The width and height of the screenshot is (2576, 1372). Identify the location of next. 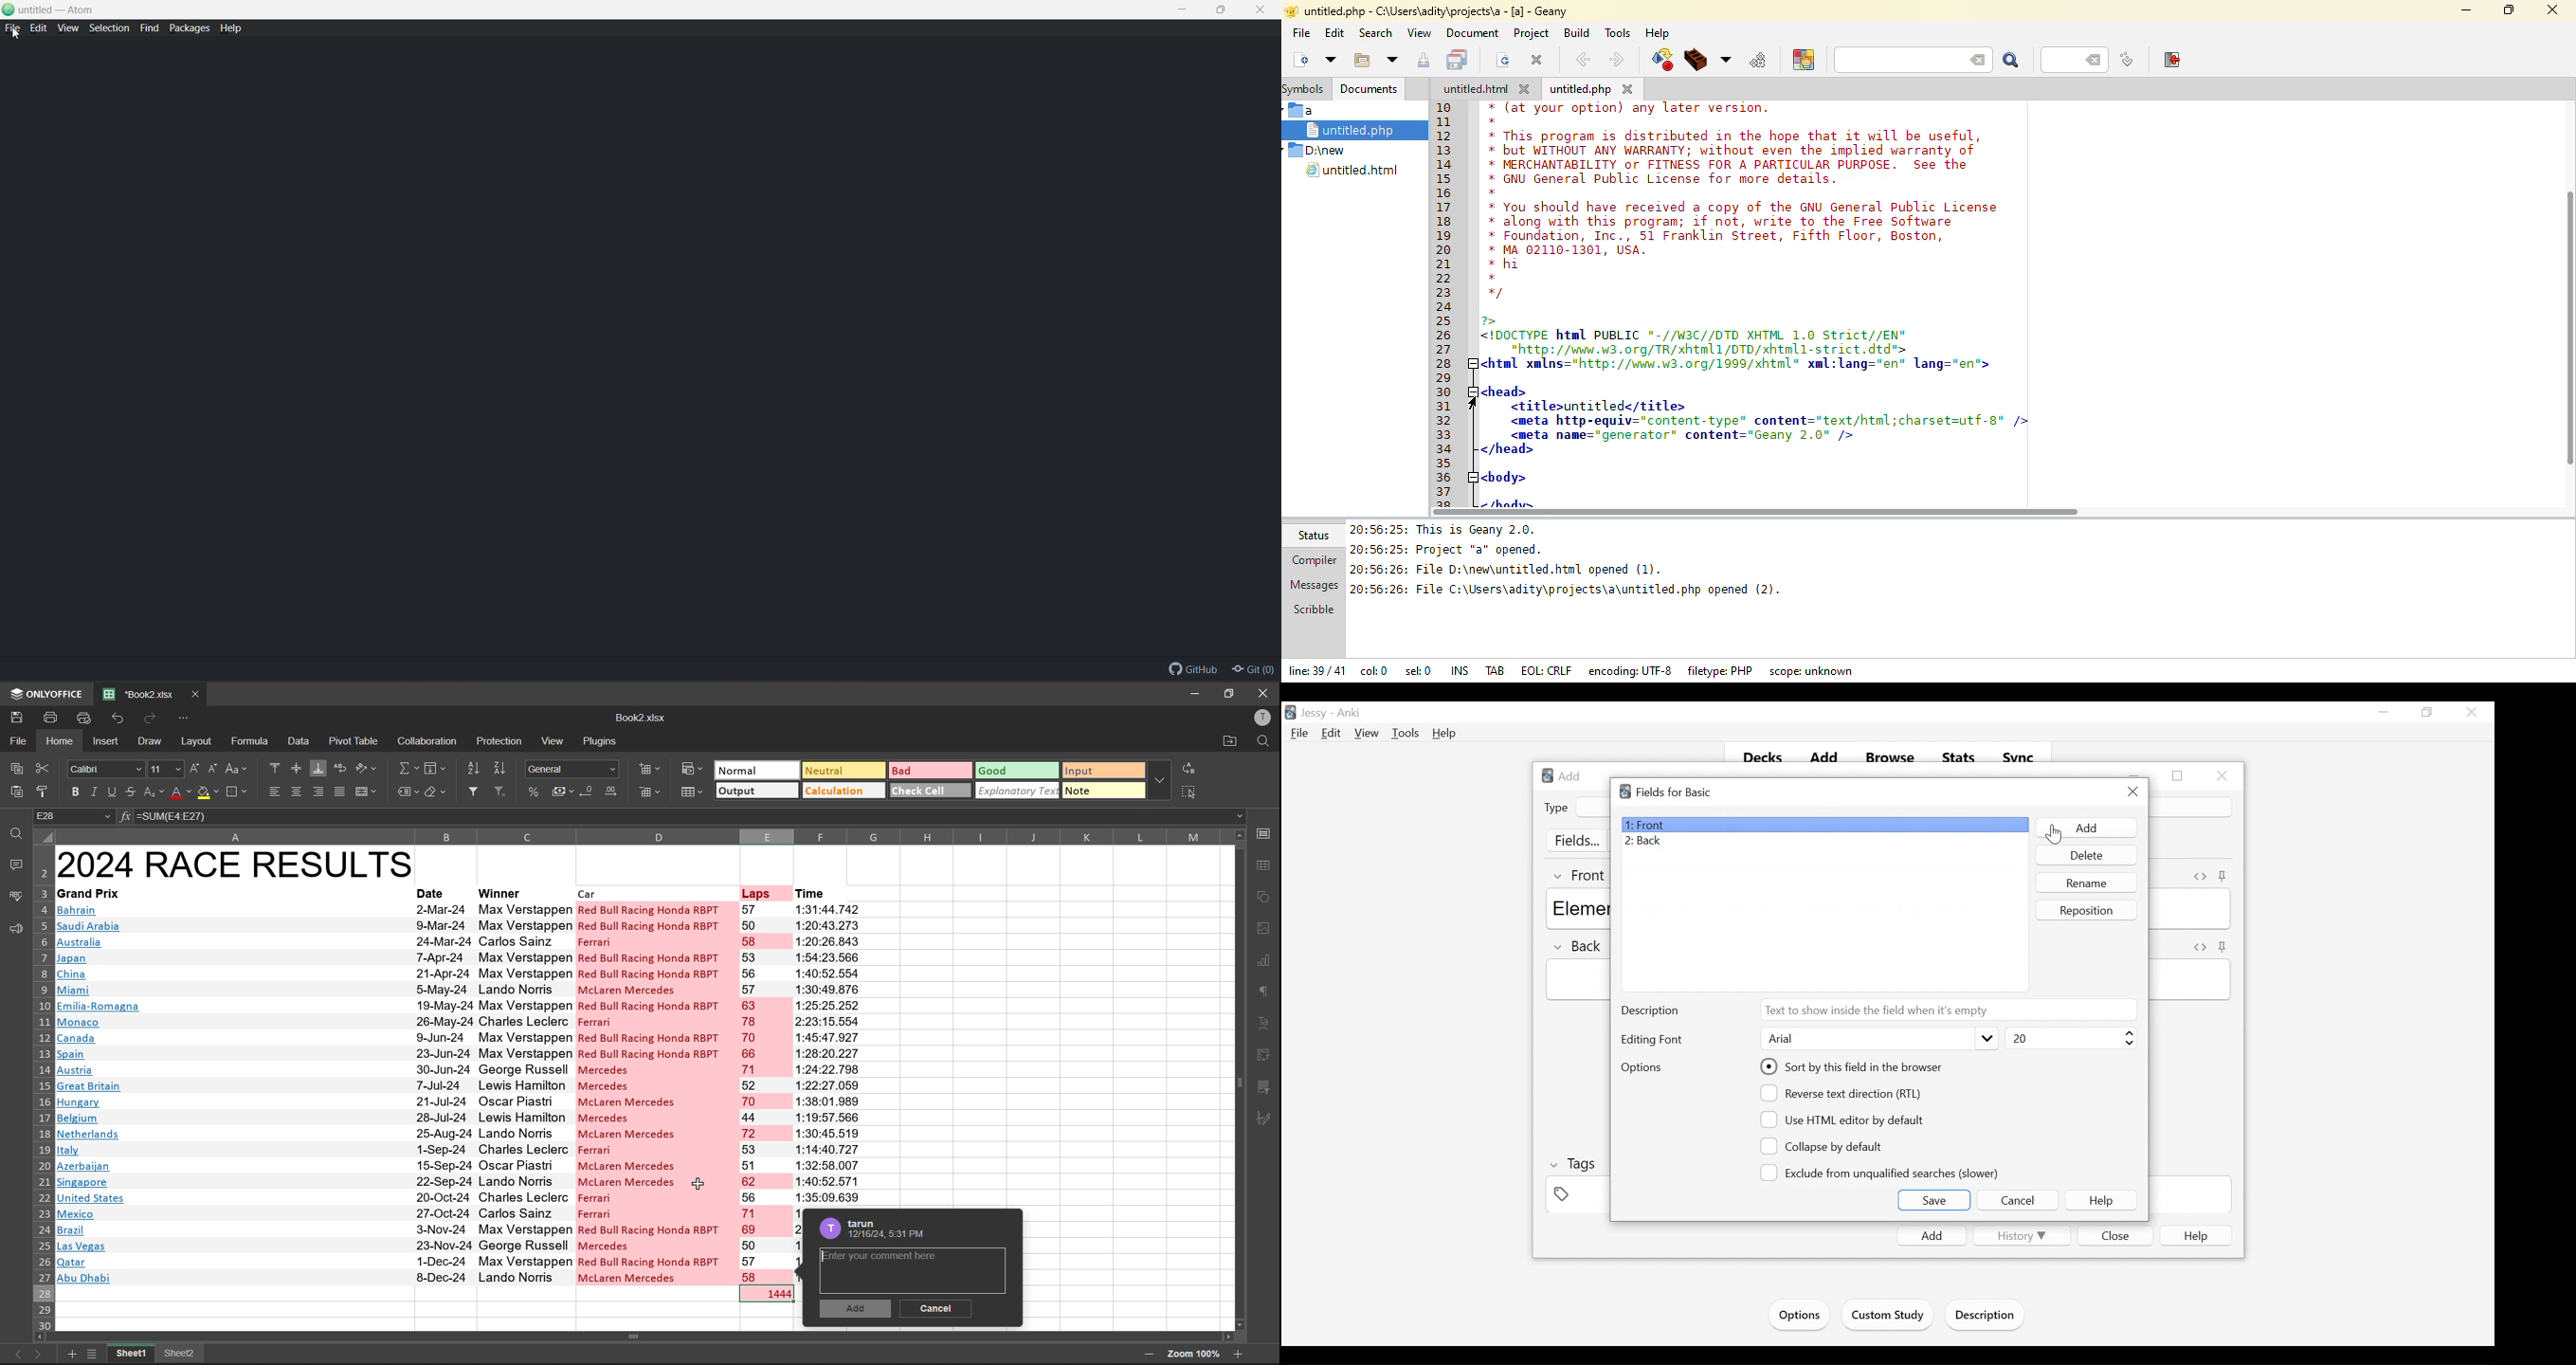
(40, 1353).